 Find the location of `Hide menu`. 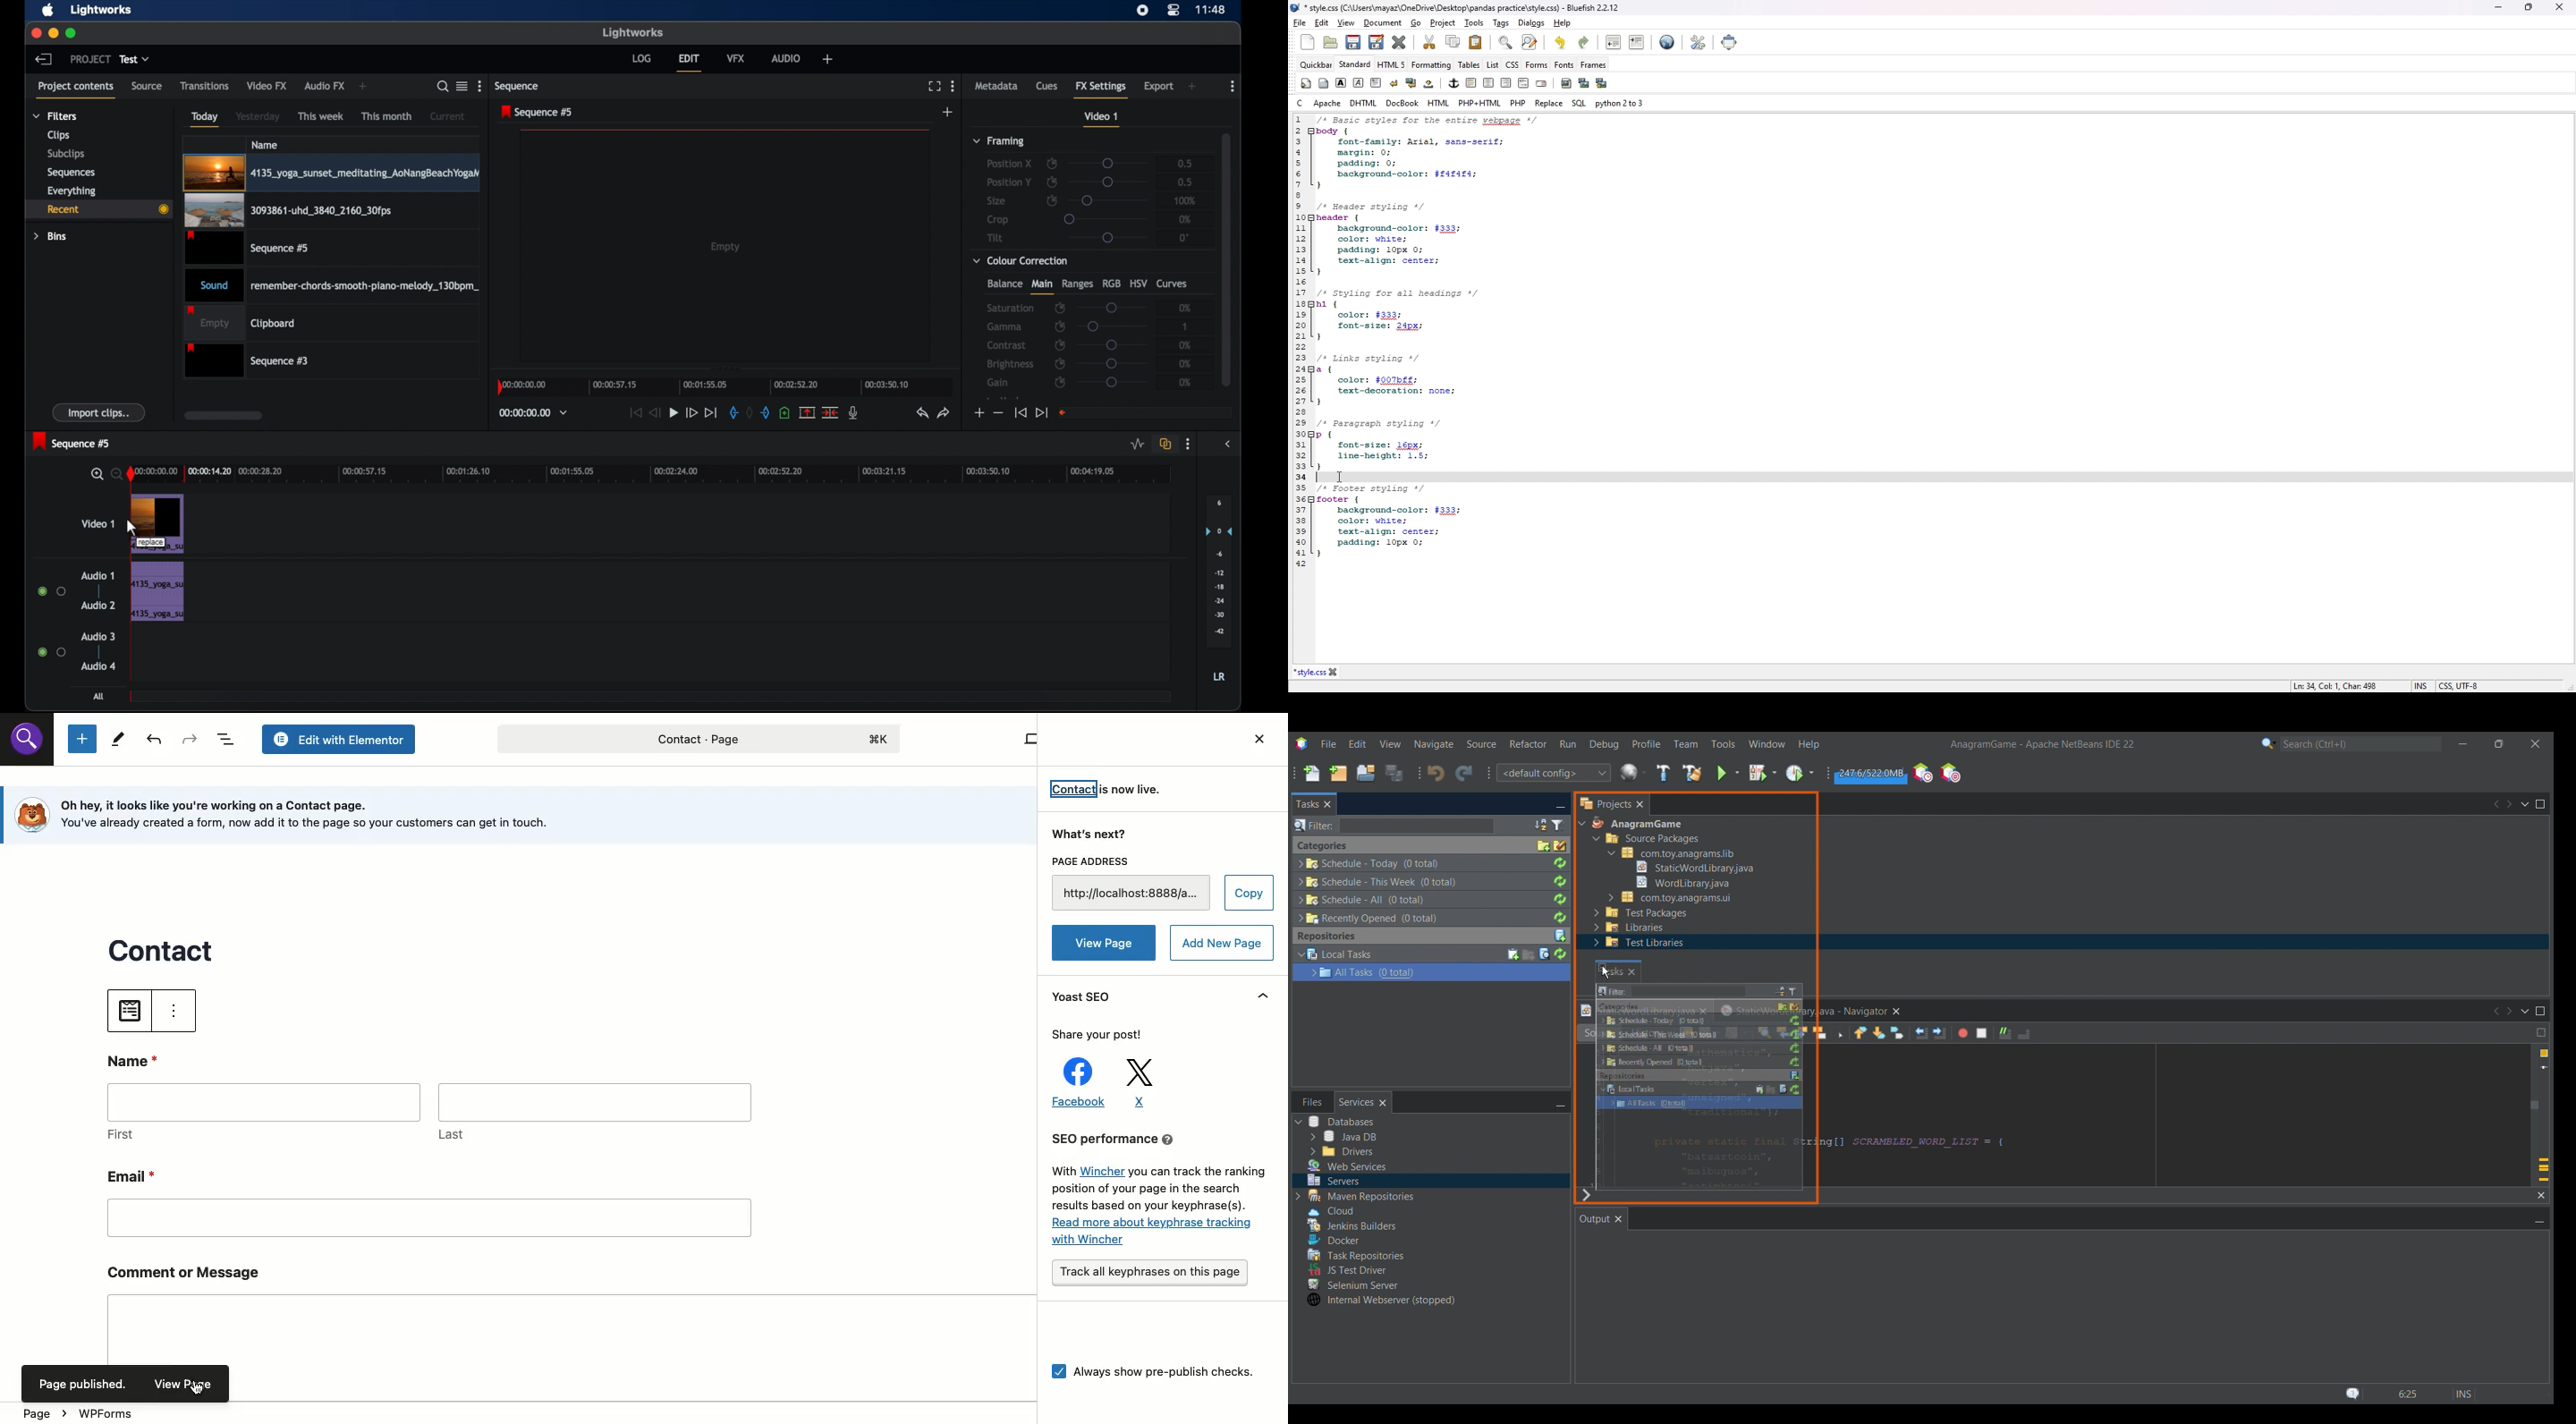

Hide menu is located at coordinates (1264, 995).